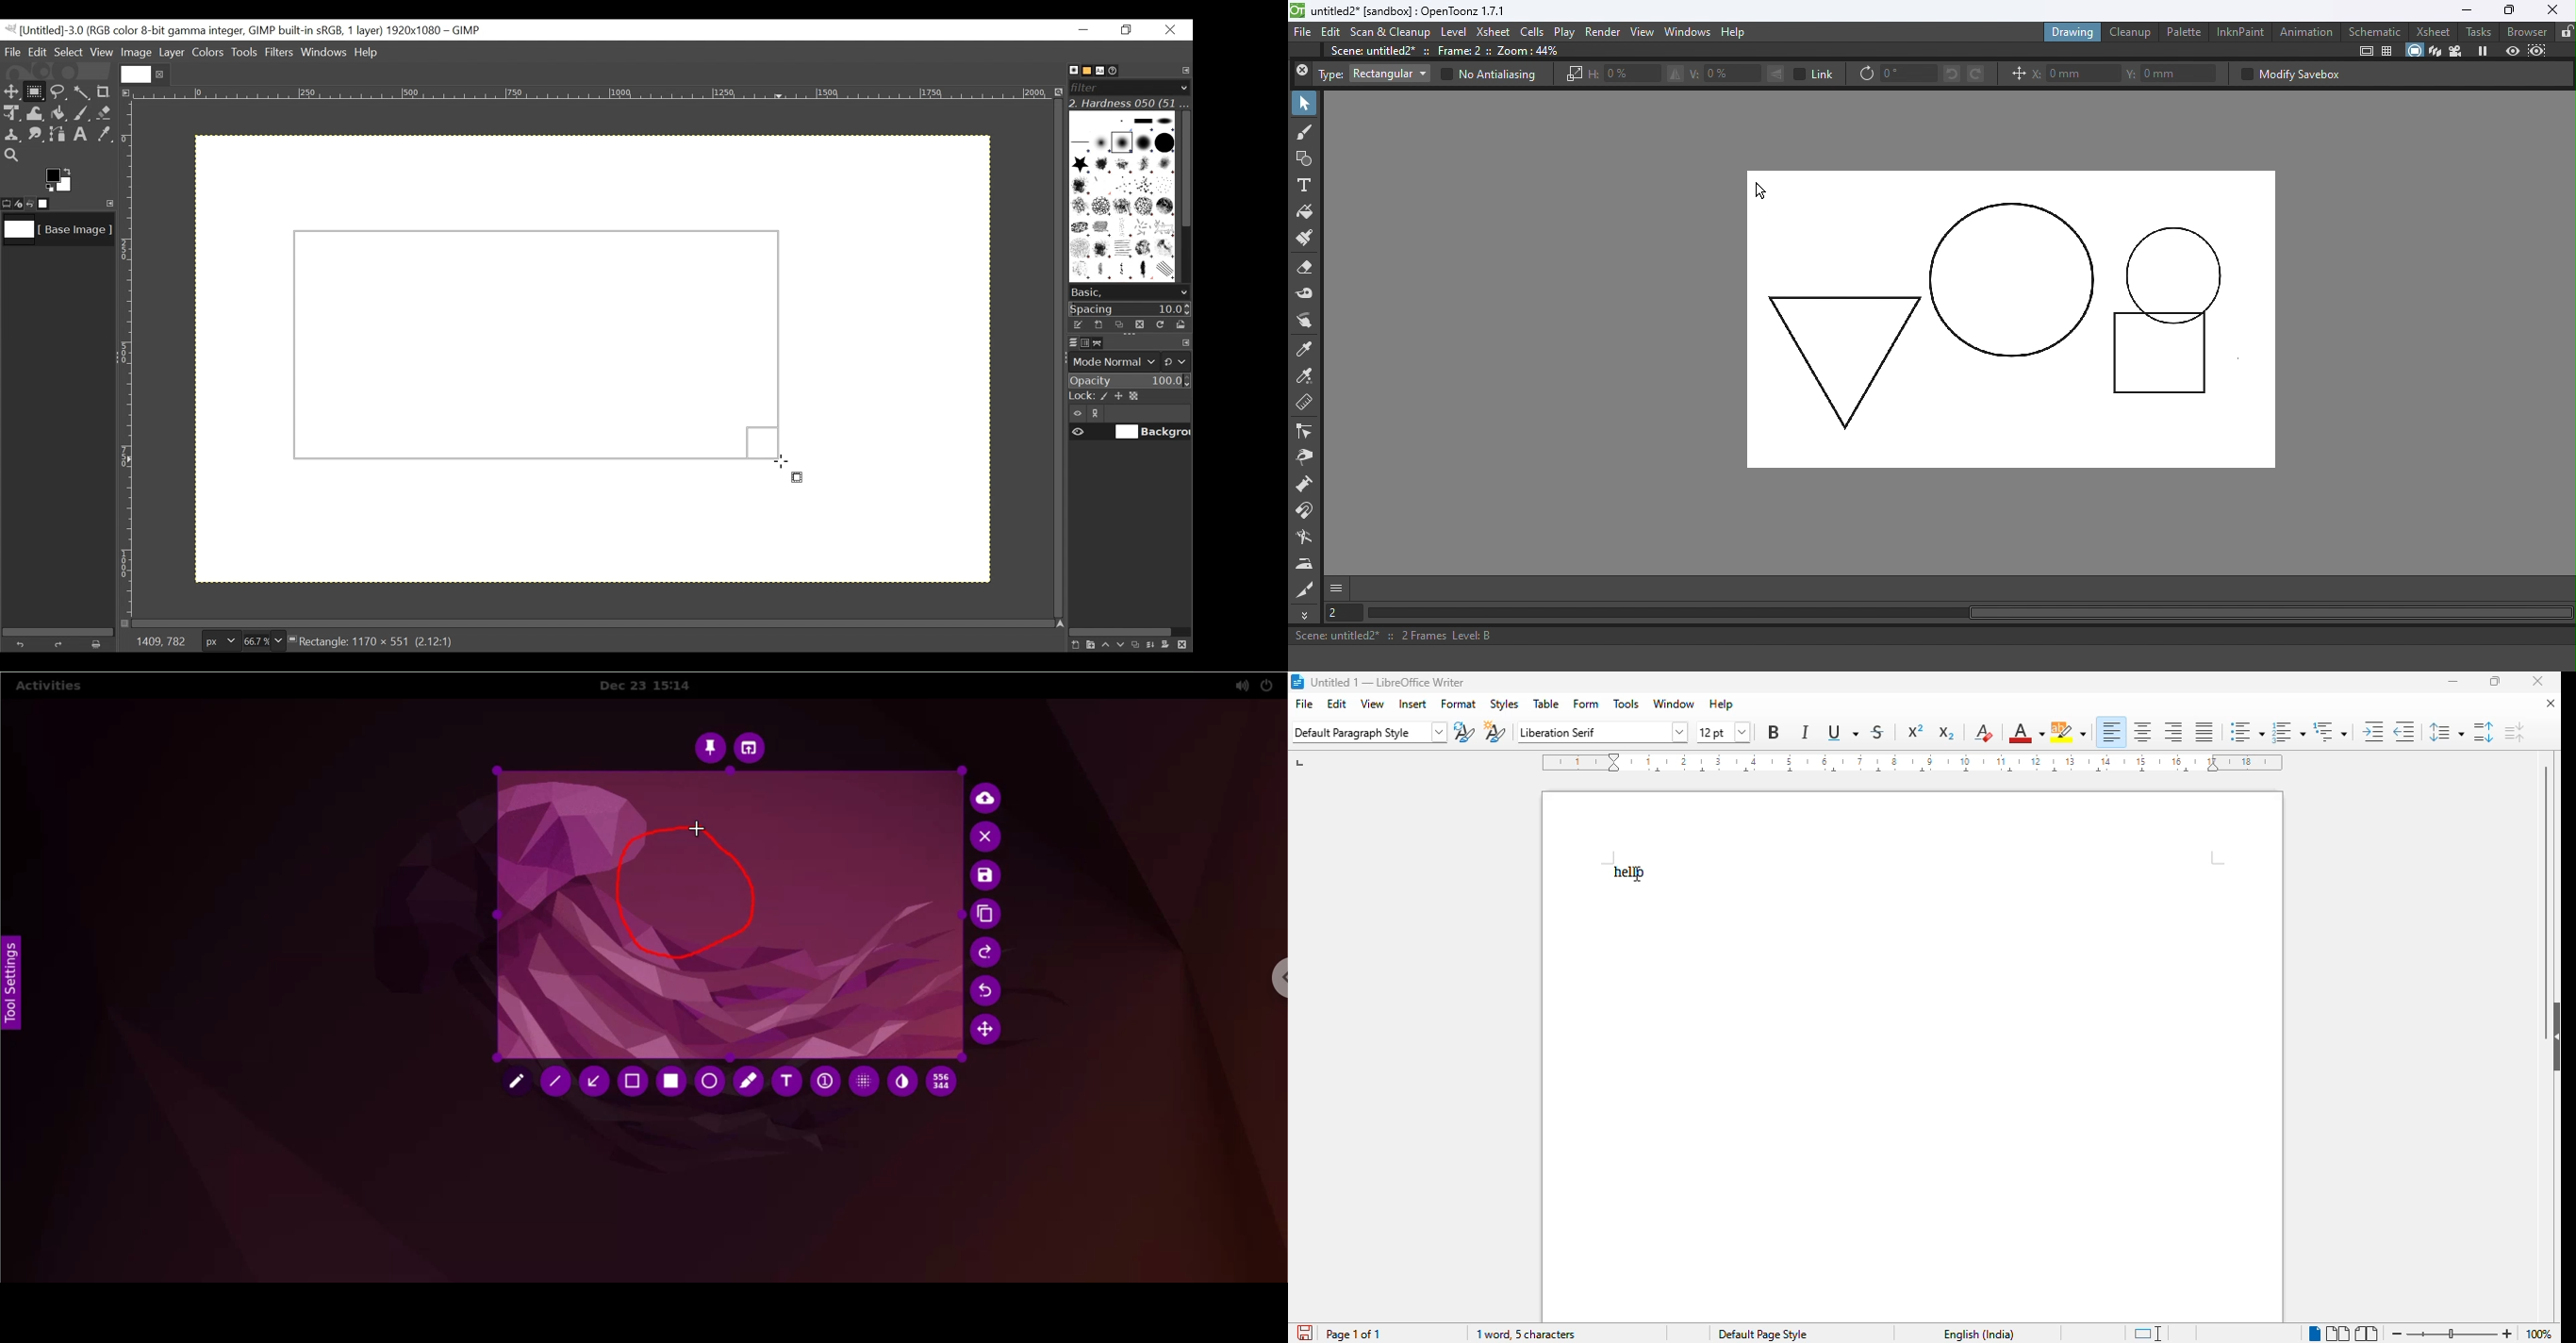  What do you see at coordinates (2509, 1334) in the screenshot?
I see `zoom in` at bounding box center [2509, 1334].